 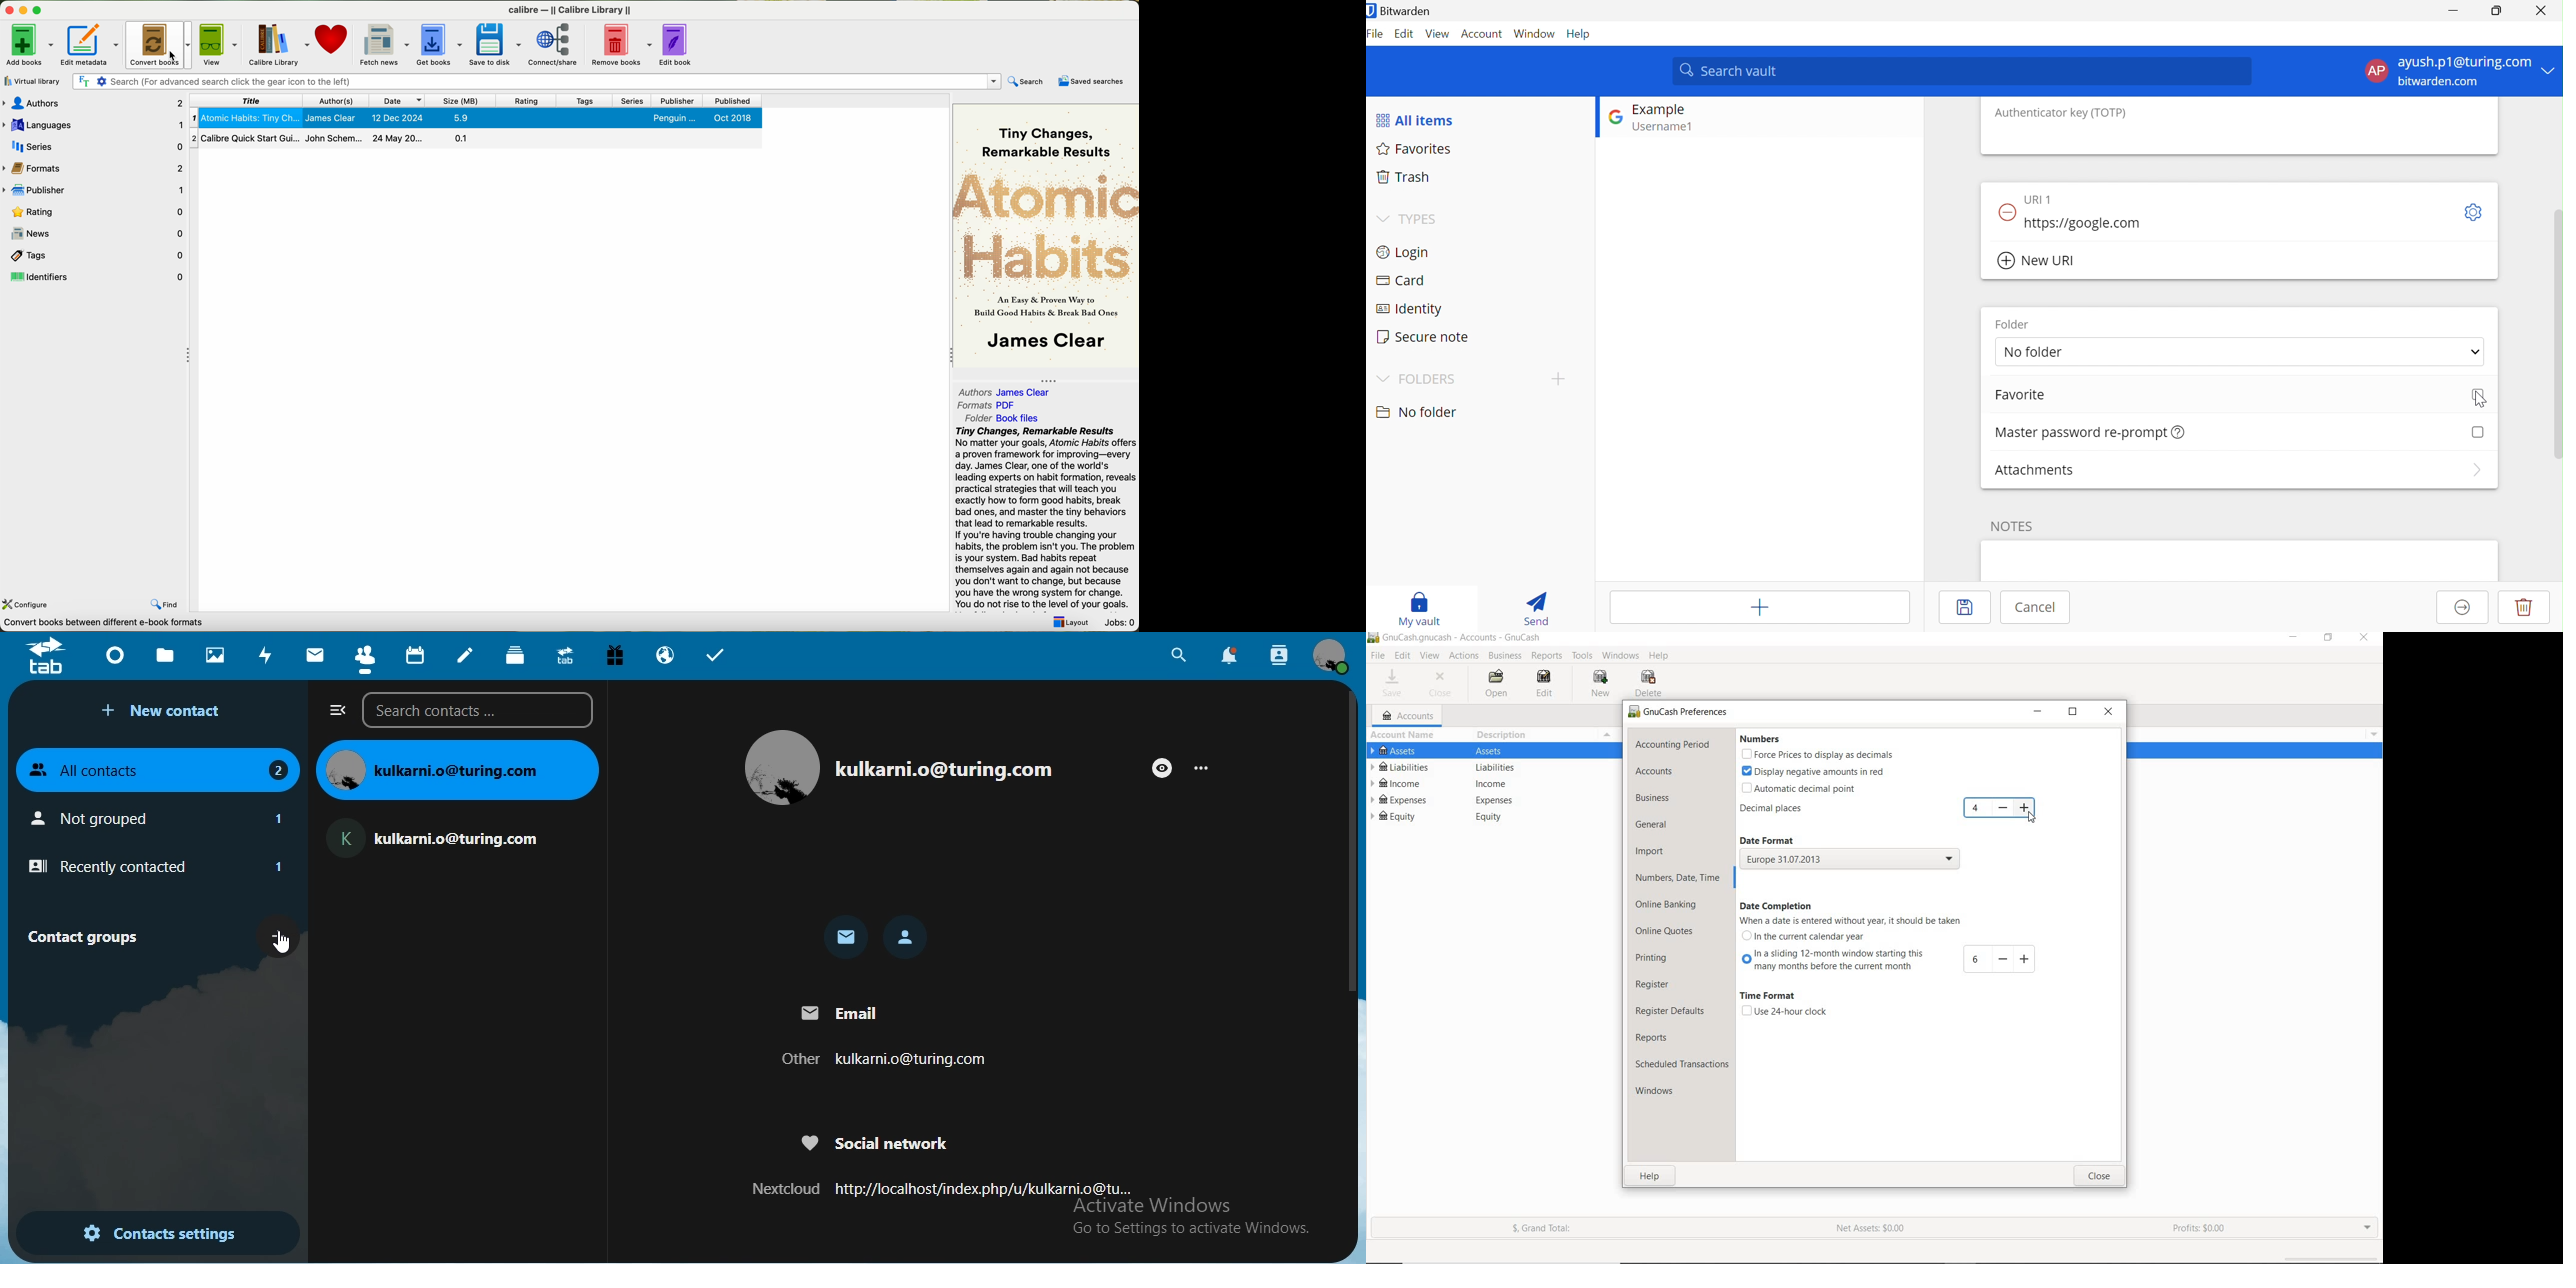 I want to click on all contacts, so click(x=159, y=767).